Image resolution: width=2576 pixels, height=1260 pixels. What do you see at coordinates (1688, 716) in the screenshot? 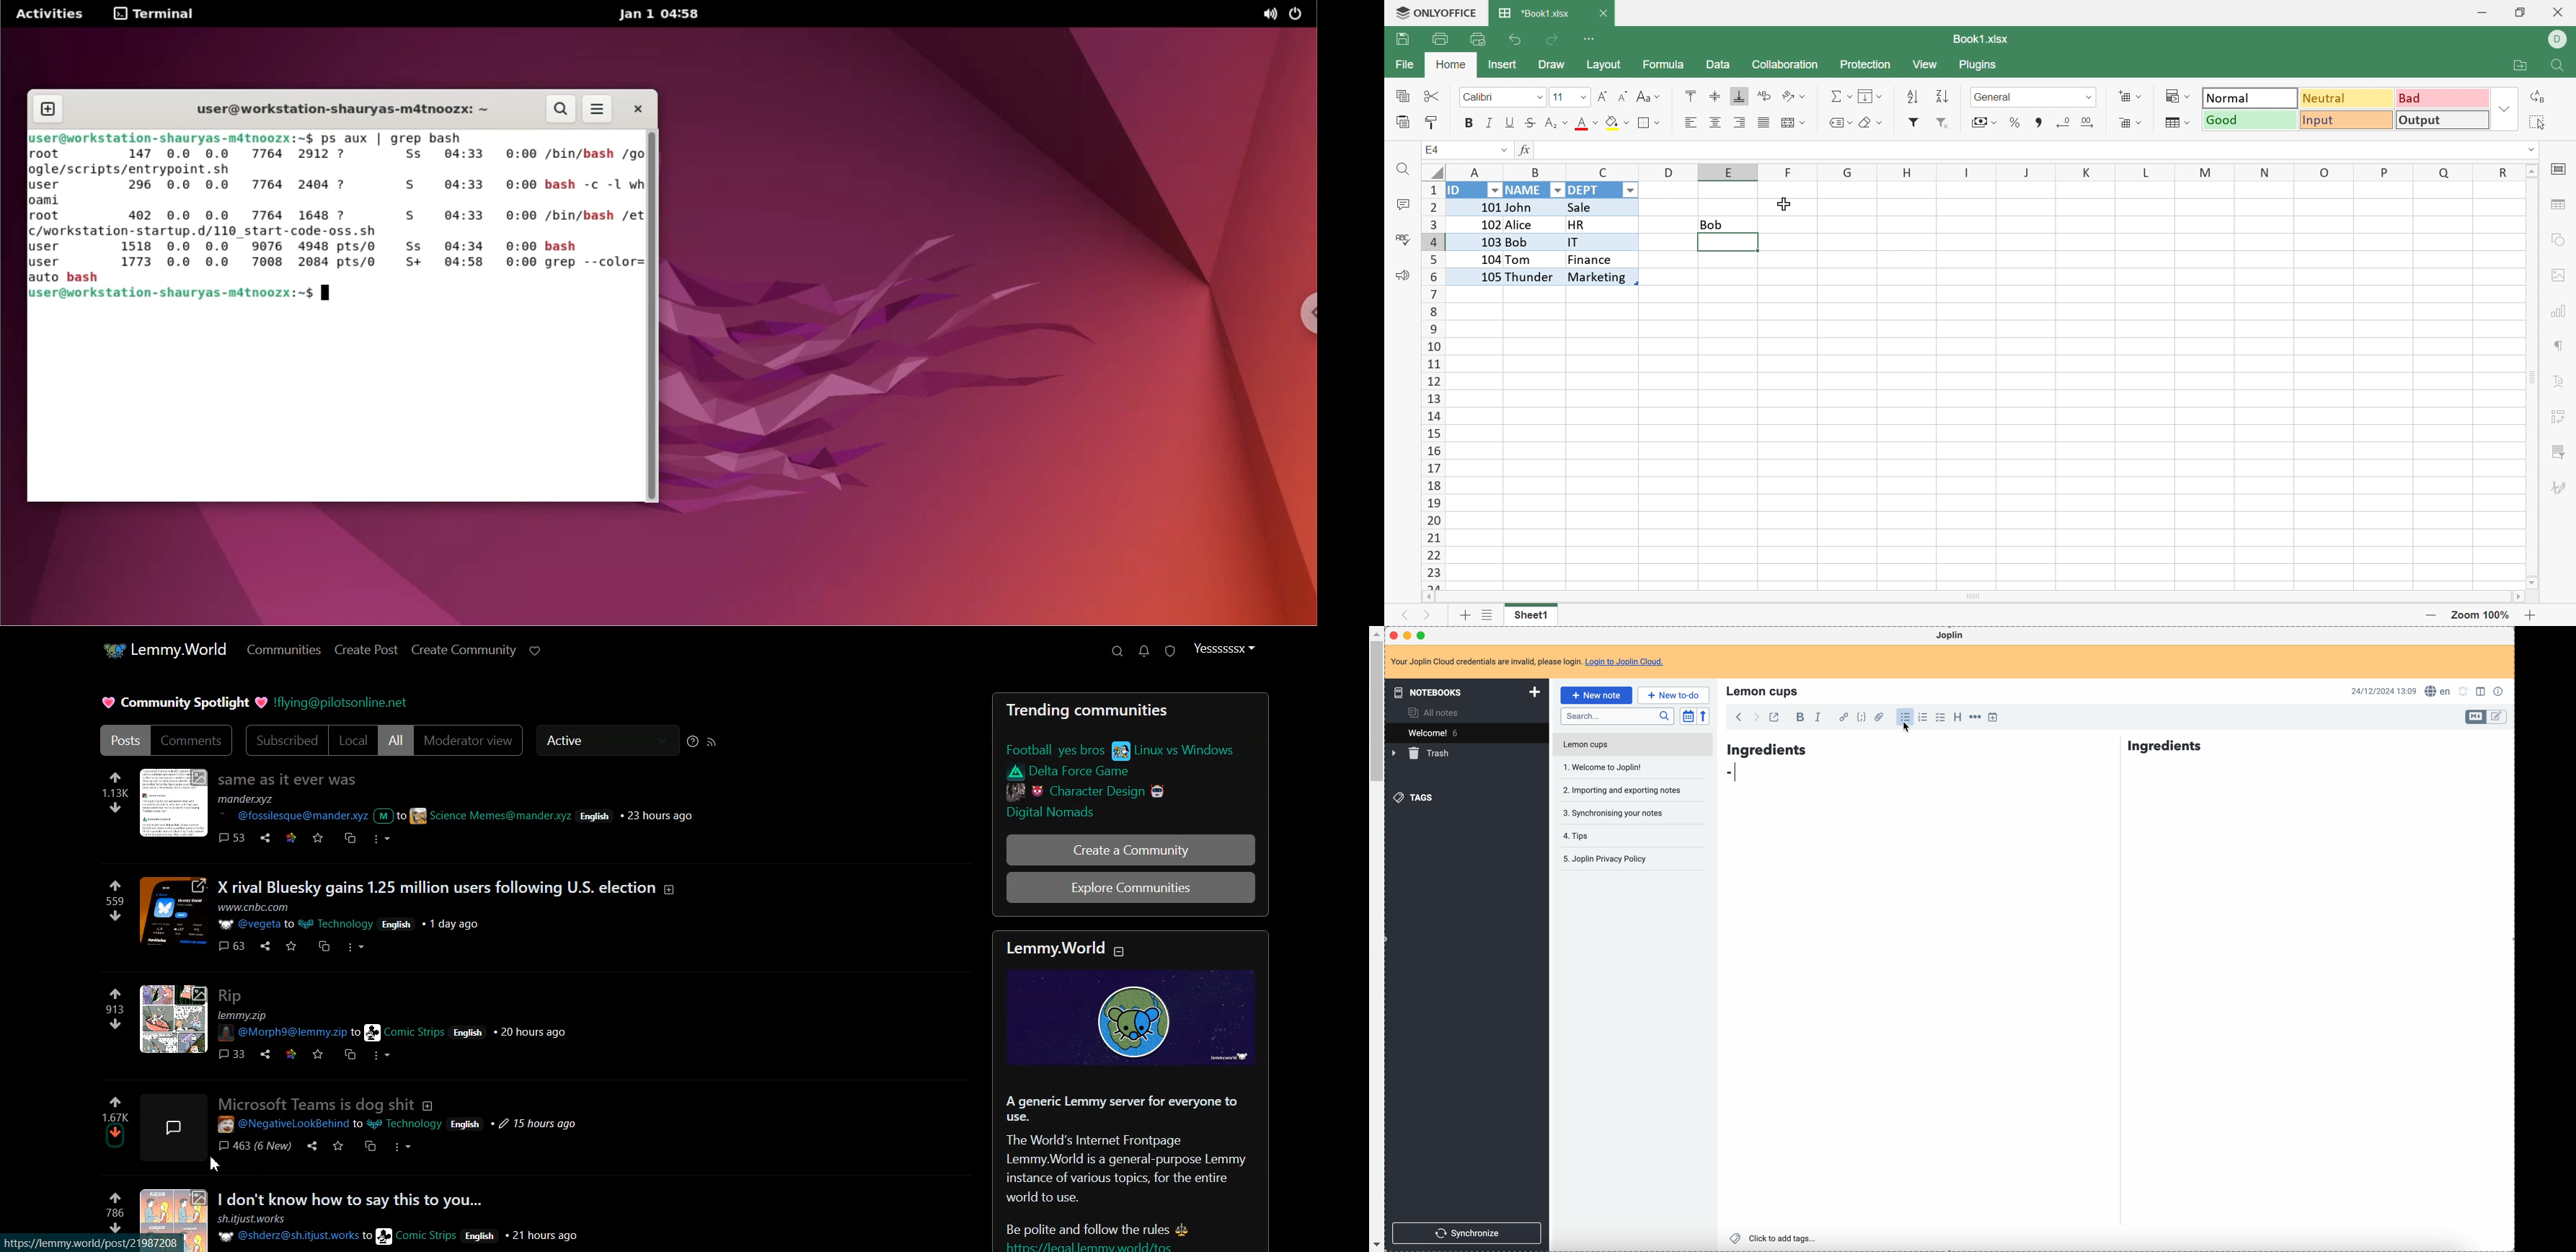
I see `toggle sort order field` at bounding box center [1688, 716].